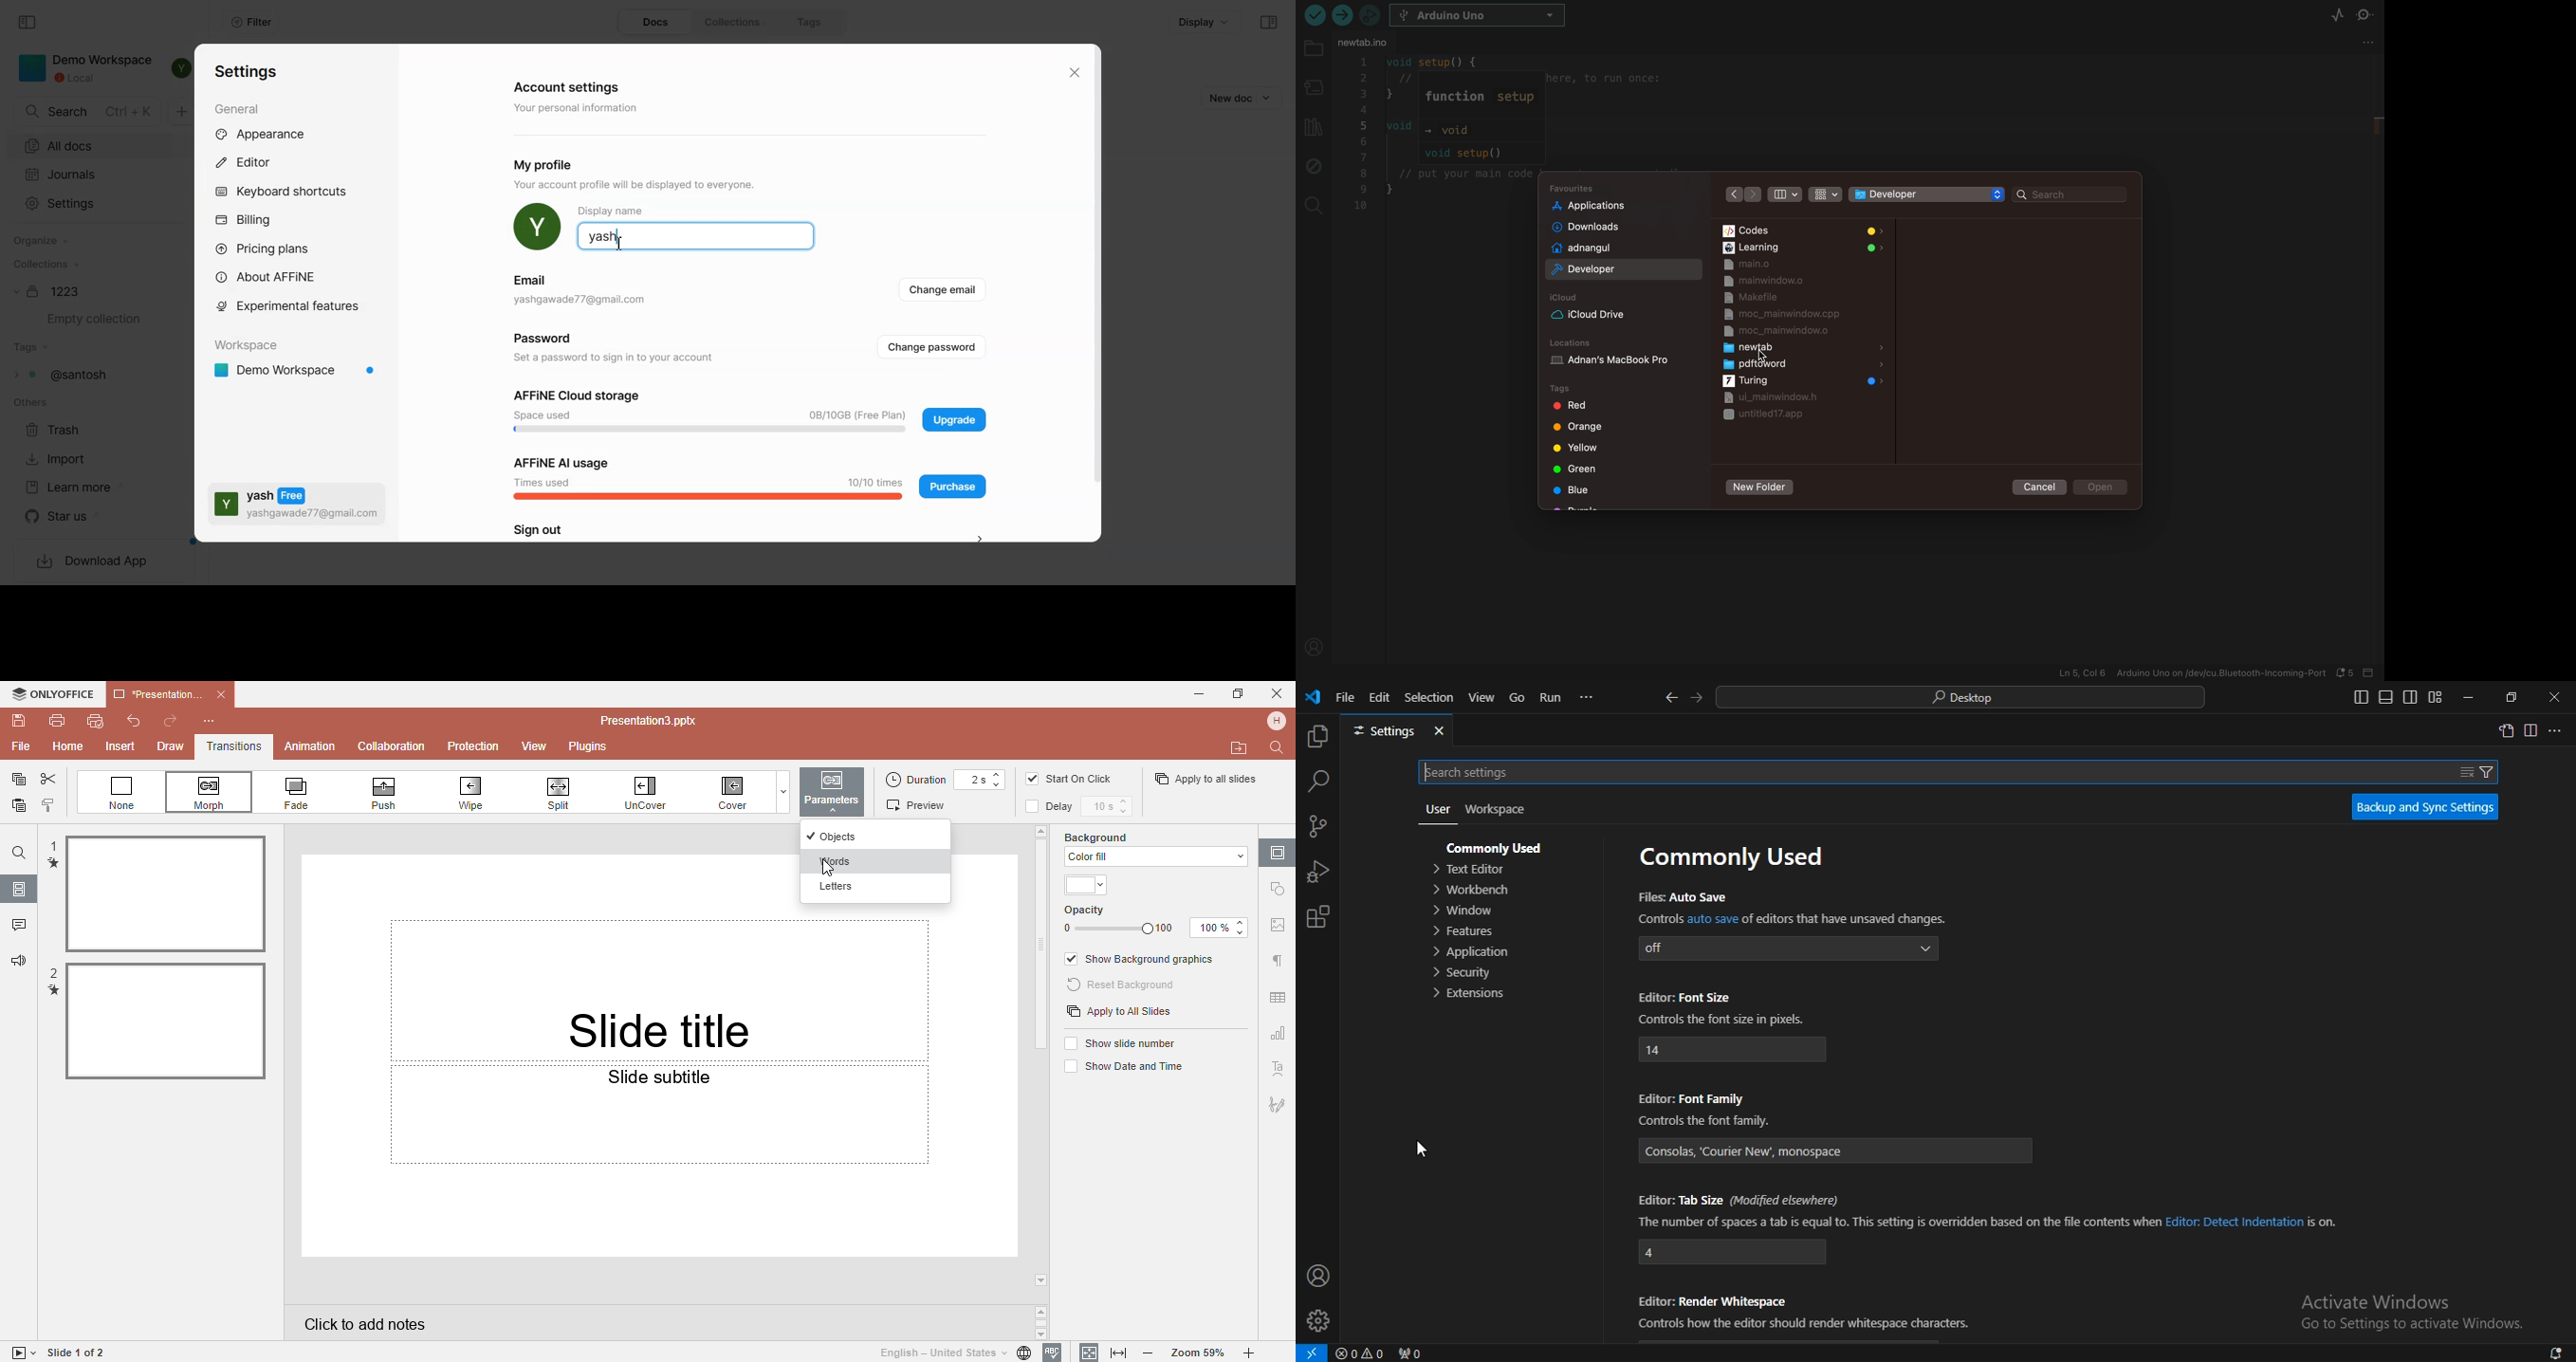 This screenshot has width=2576, height=1372. Describe the element at coordinates (1497, 849) in the screenshot. I see `commonly used` at that location.